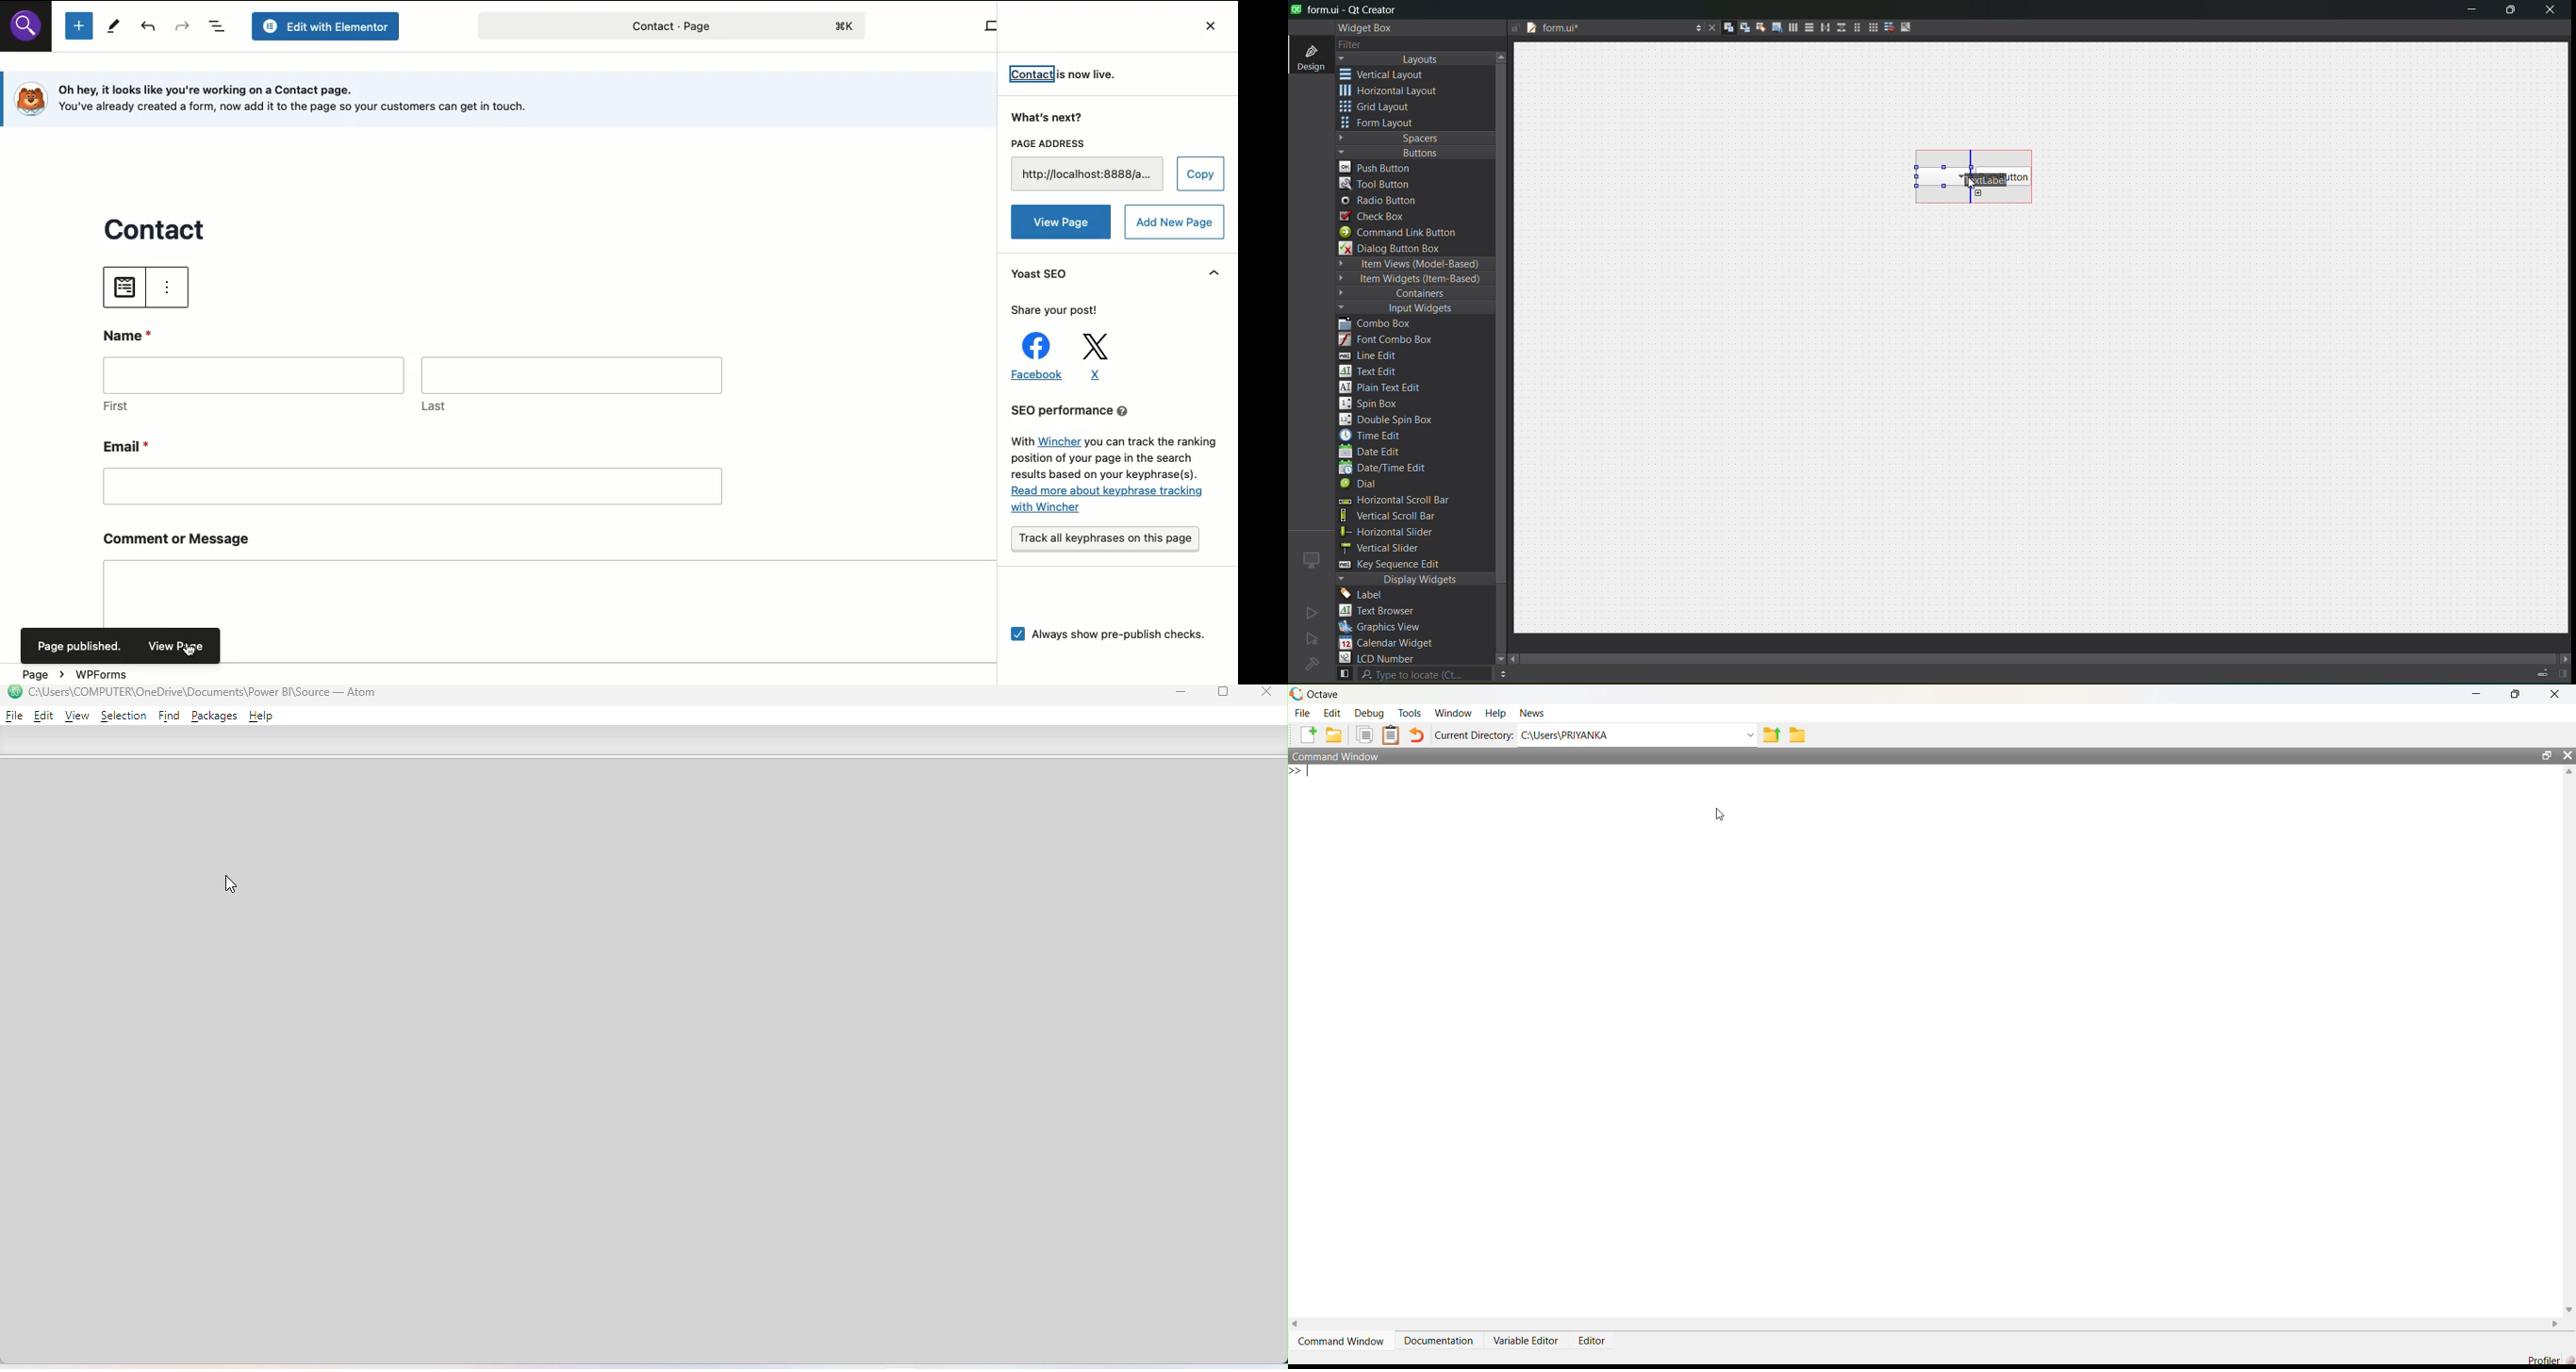  I want to click on Name, so click(132, 334).